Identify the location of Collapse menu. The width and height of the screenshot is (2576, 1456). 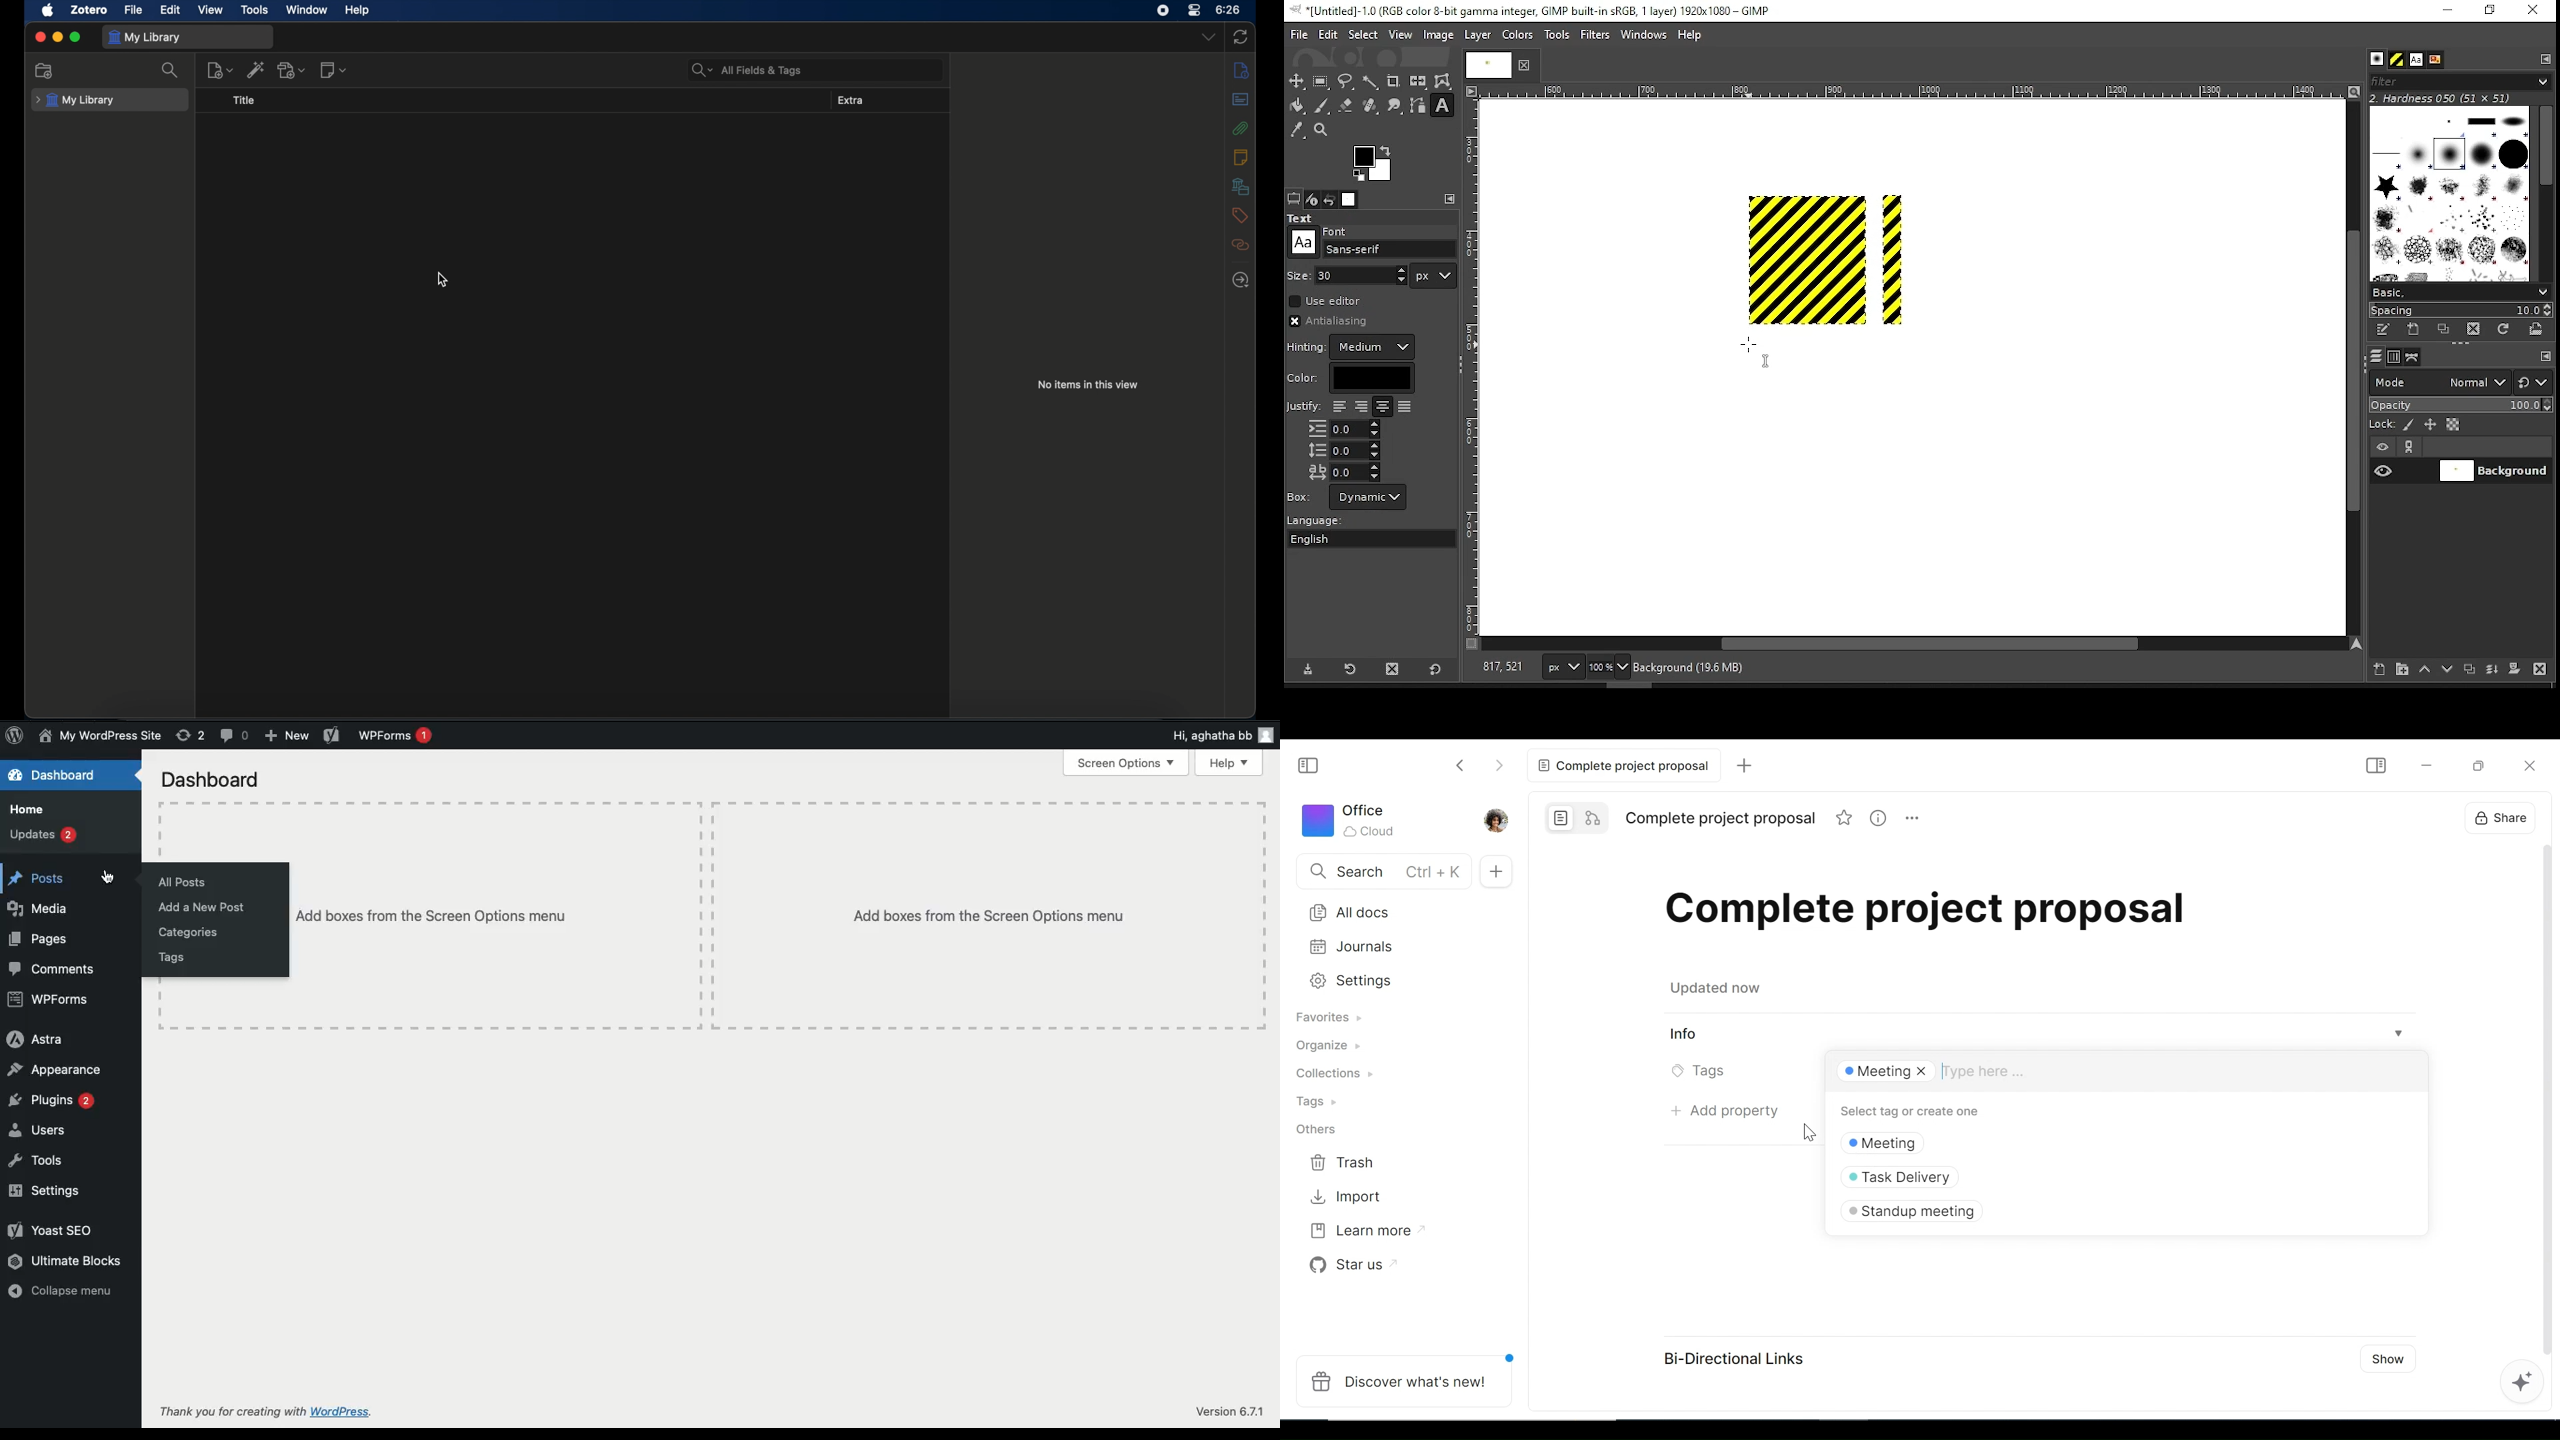
(62, 1291).